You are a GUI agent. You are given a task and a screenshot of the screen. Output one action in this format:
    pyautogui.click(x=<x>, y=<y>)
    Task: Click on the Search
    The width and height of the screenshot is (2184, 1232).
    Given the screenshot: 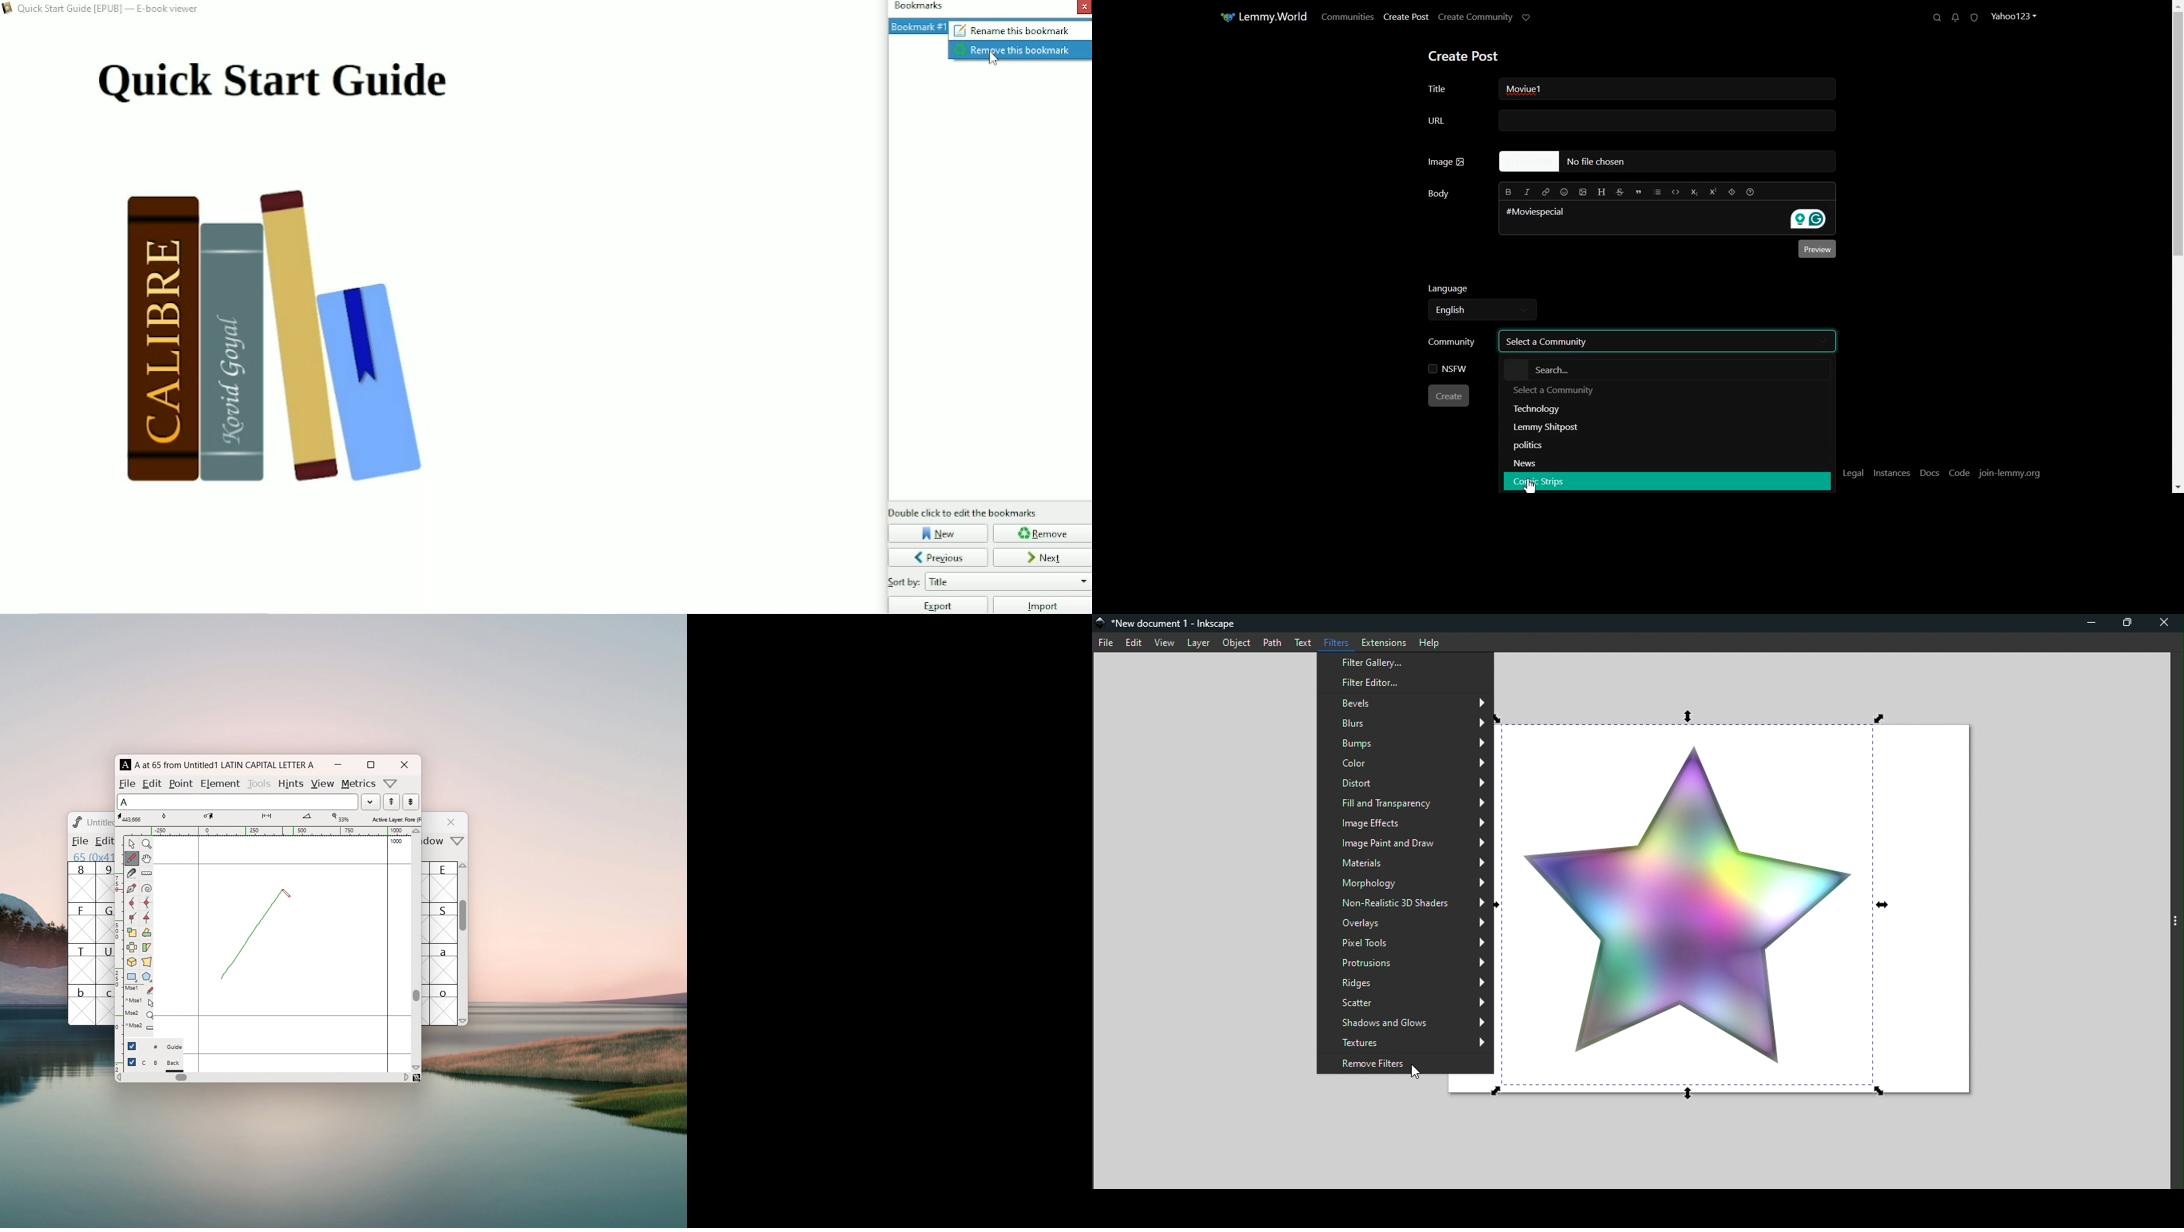 What is the action you would take?
    pyautogui.click(x=1934, y=17)
    